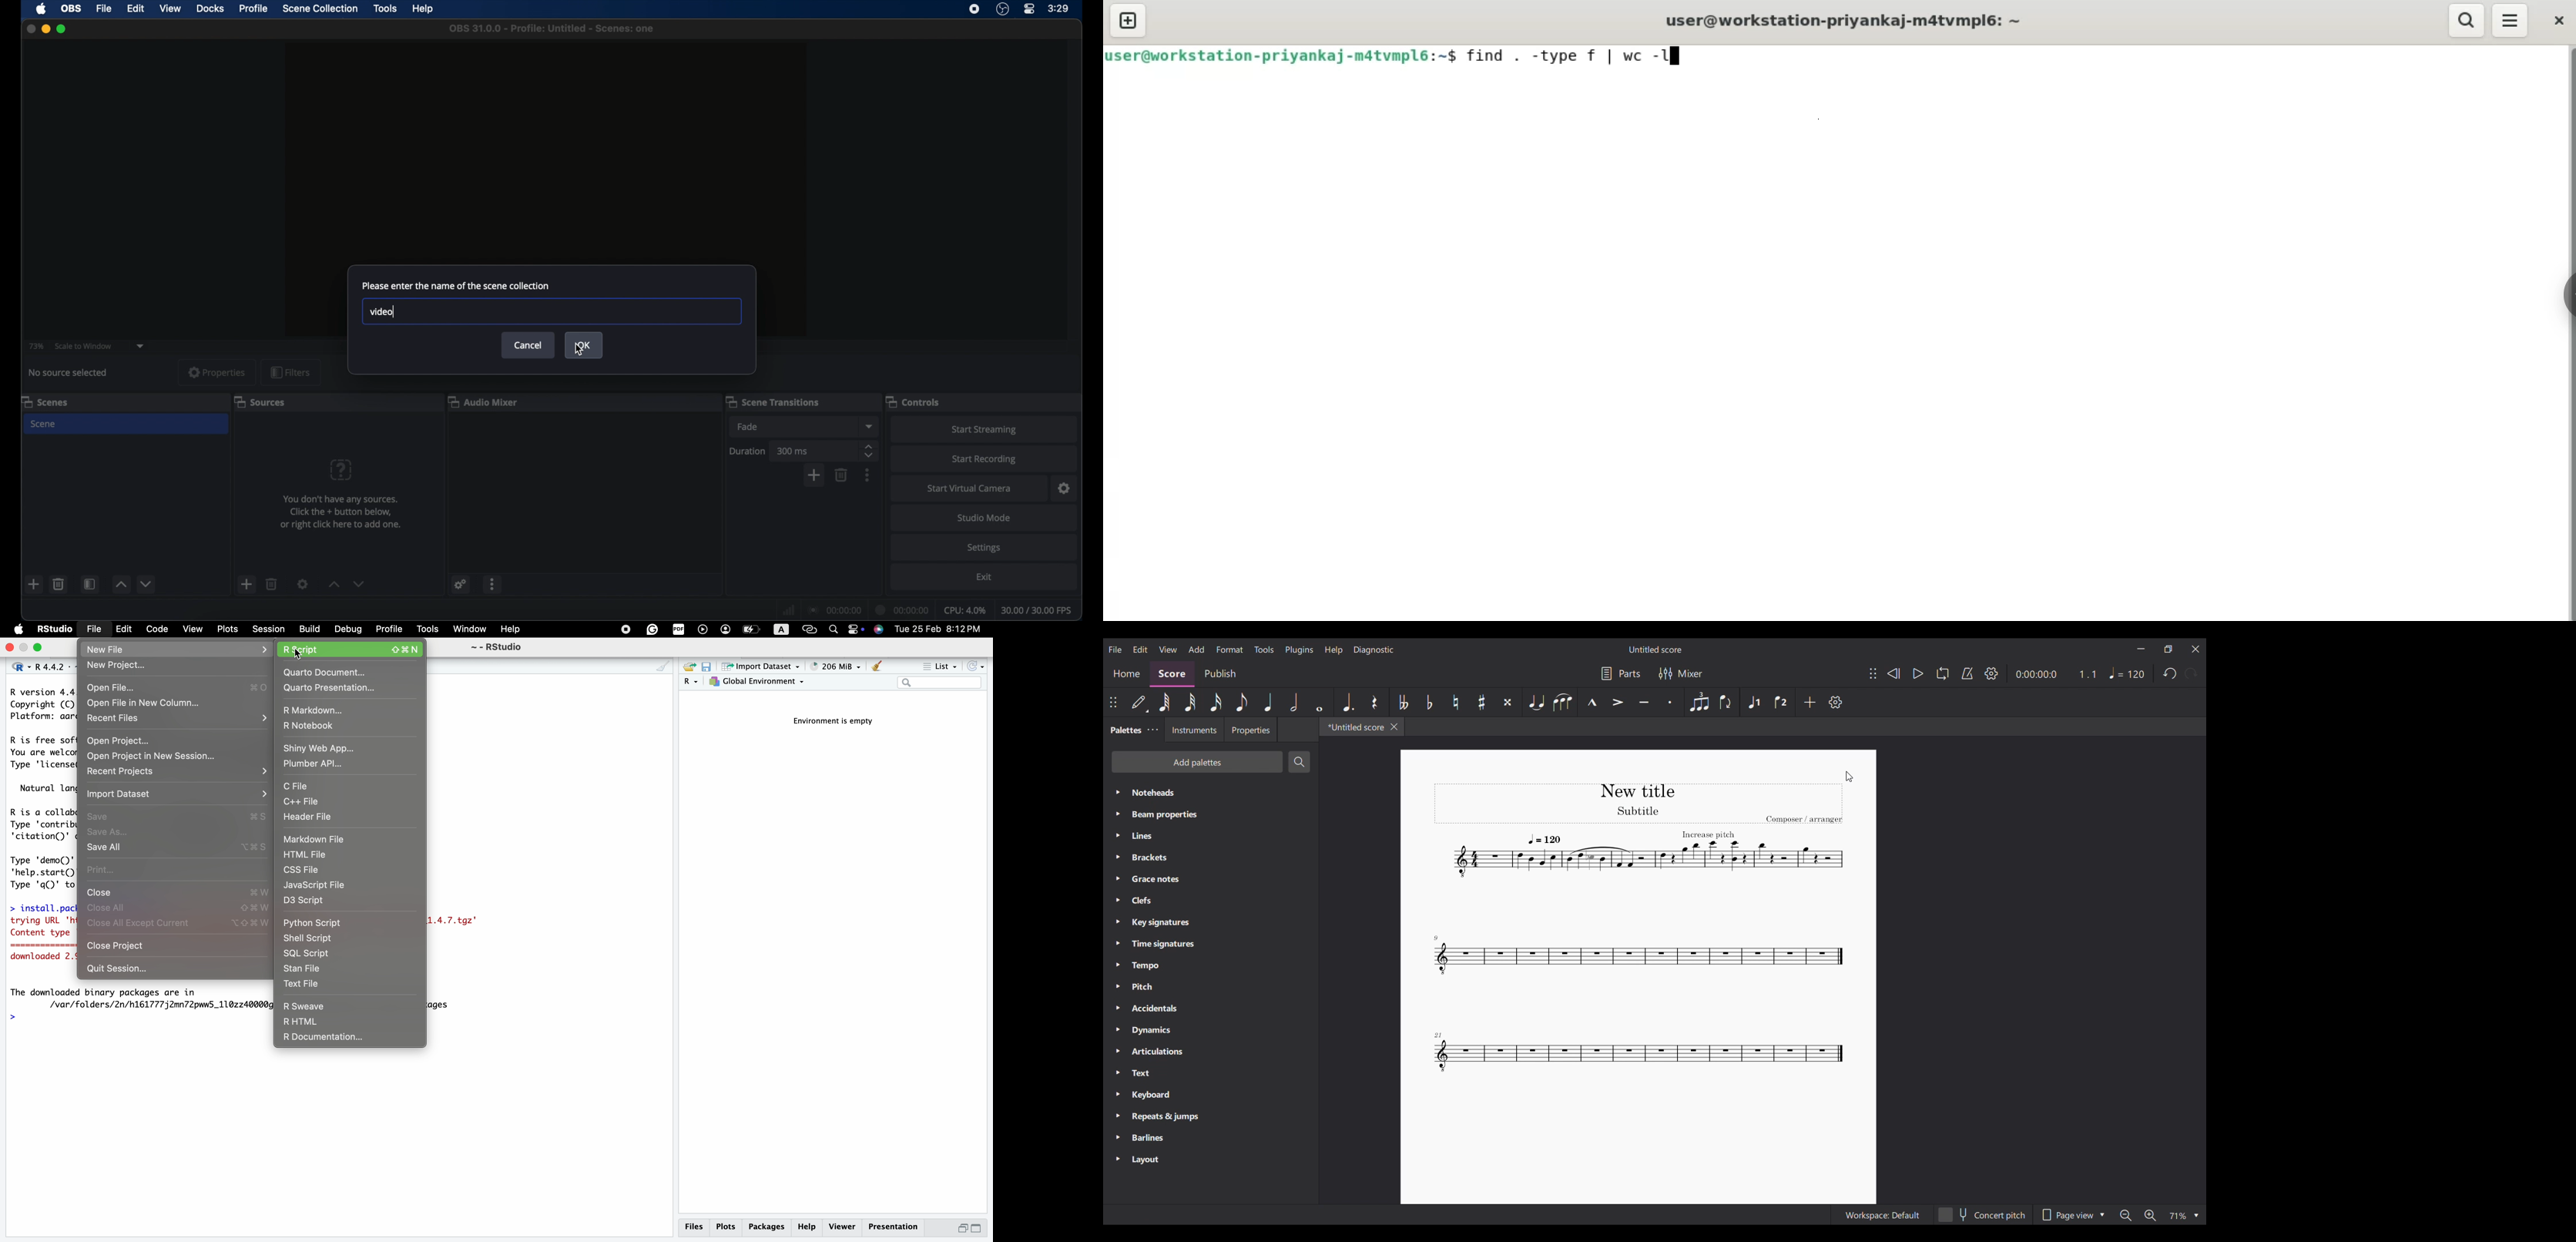 This screenshot has height=1260, width=2576. What do you see at coordinates (944, 630) in the screenshot?
I see `Tue 25 Feb 8:12PM` at bounding box center [944, 630].